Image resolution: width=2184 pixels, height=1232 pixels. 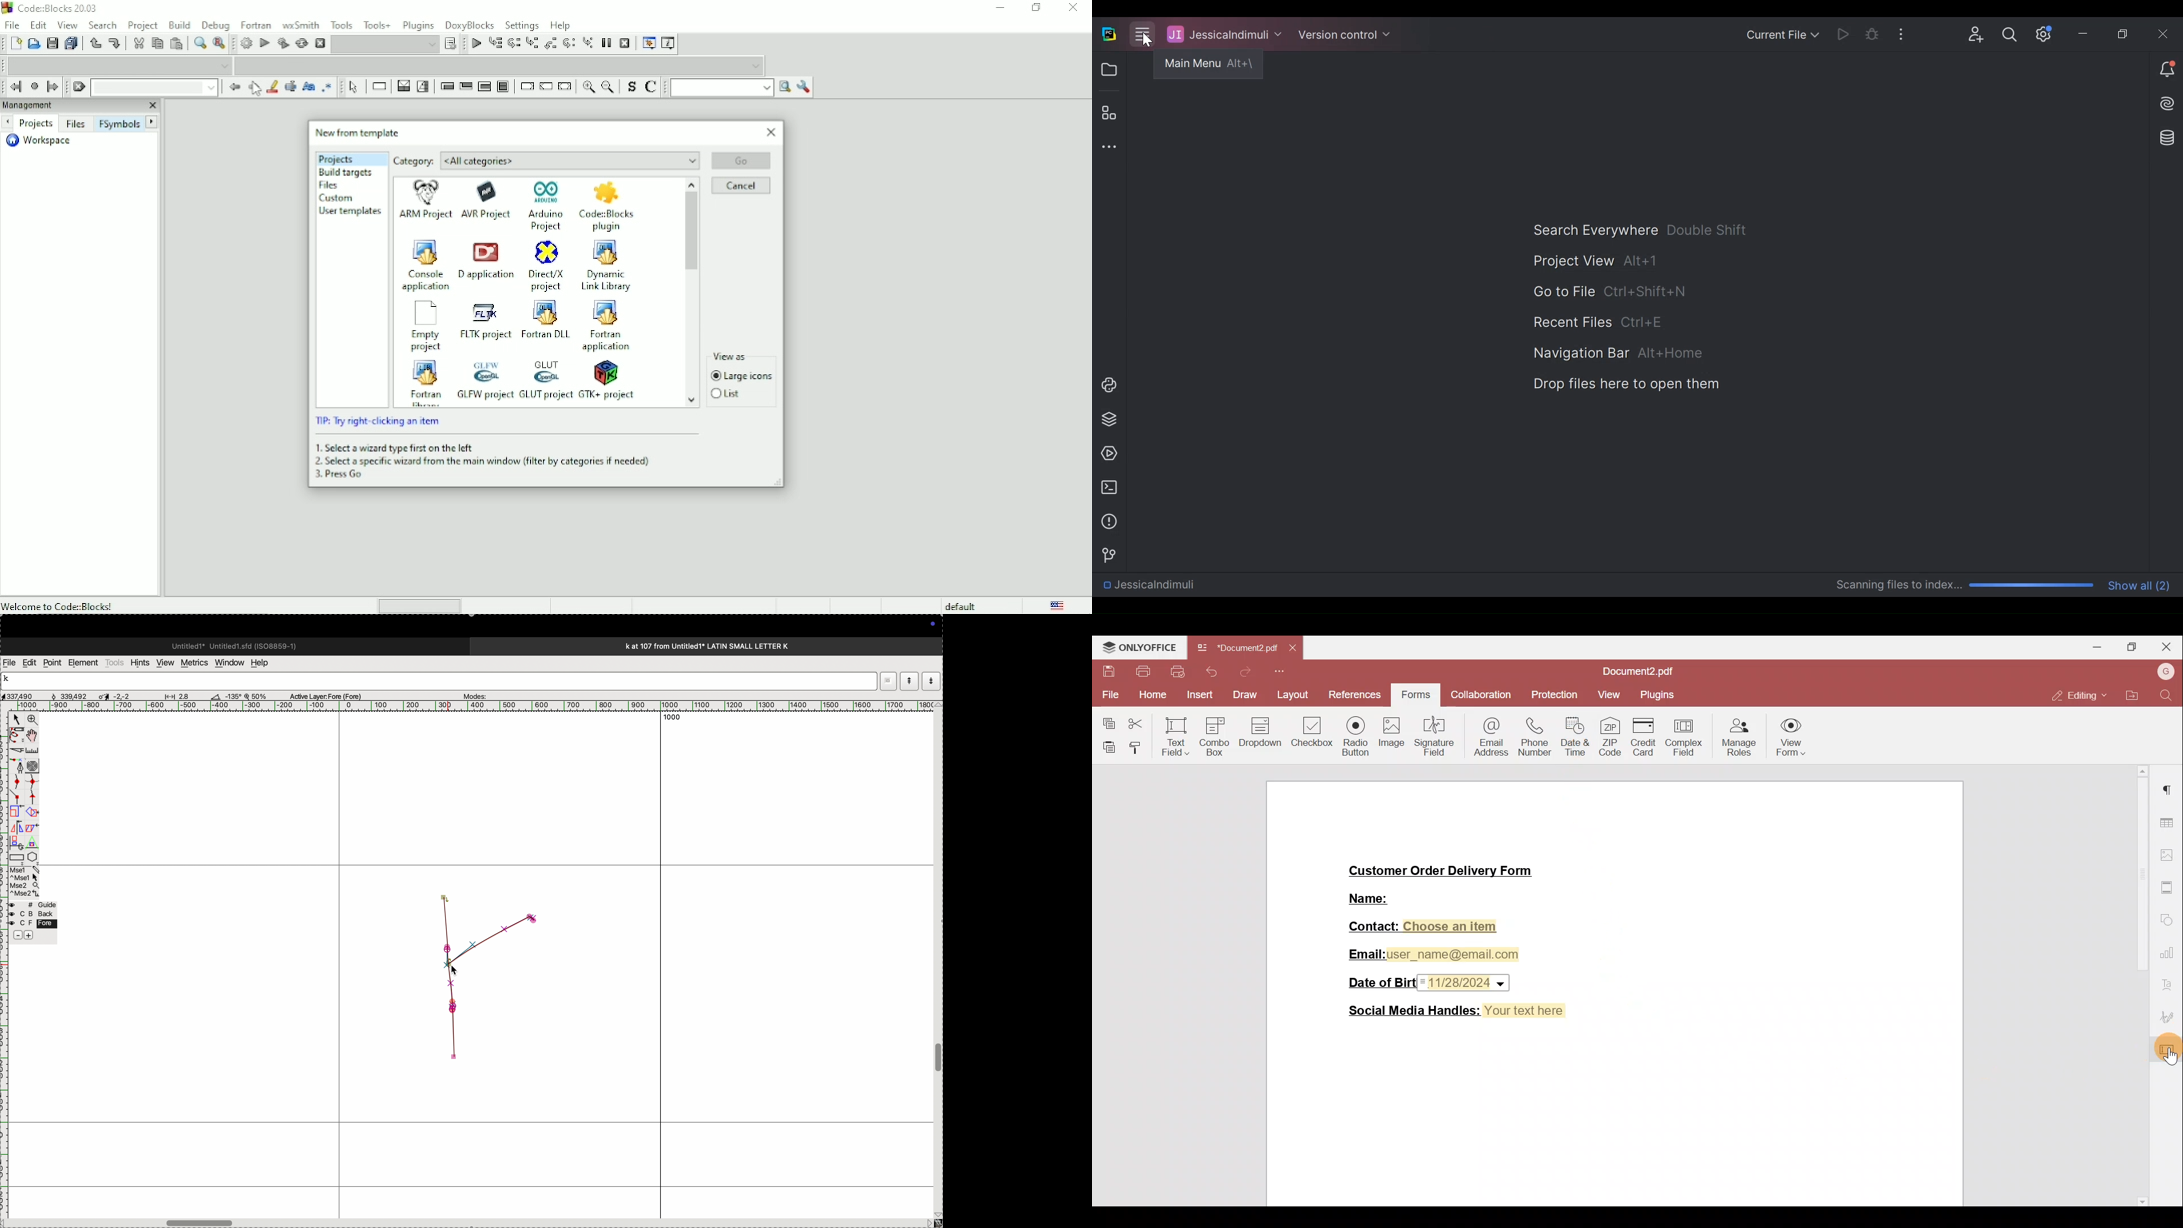 What do you see at coordinates (1242, 675) in the screenshot?
I see `Redo` at bounding box center [1242, 675].